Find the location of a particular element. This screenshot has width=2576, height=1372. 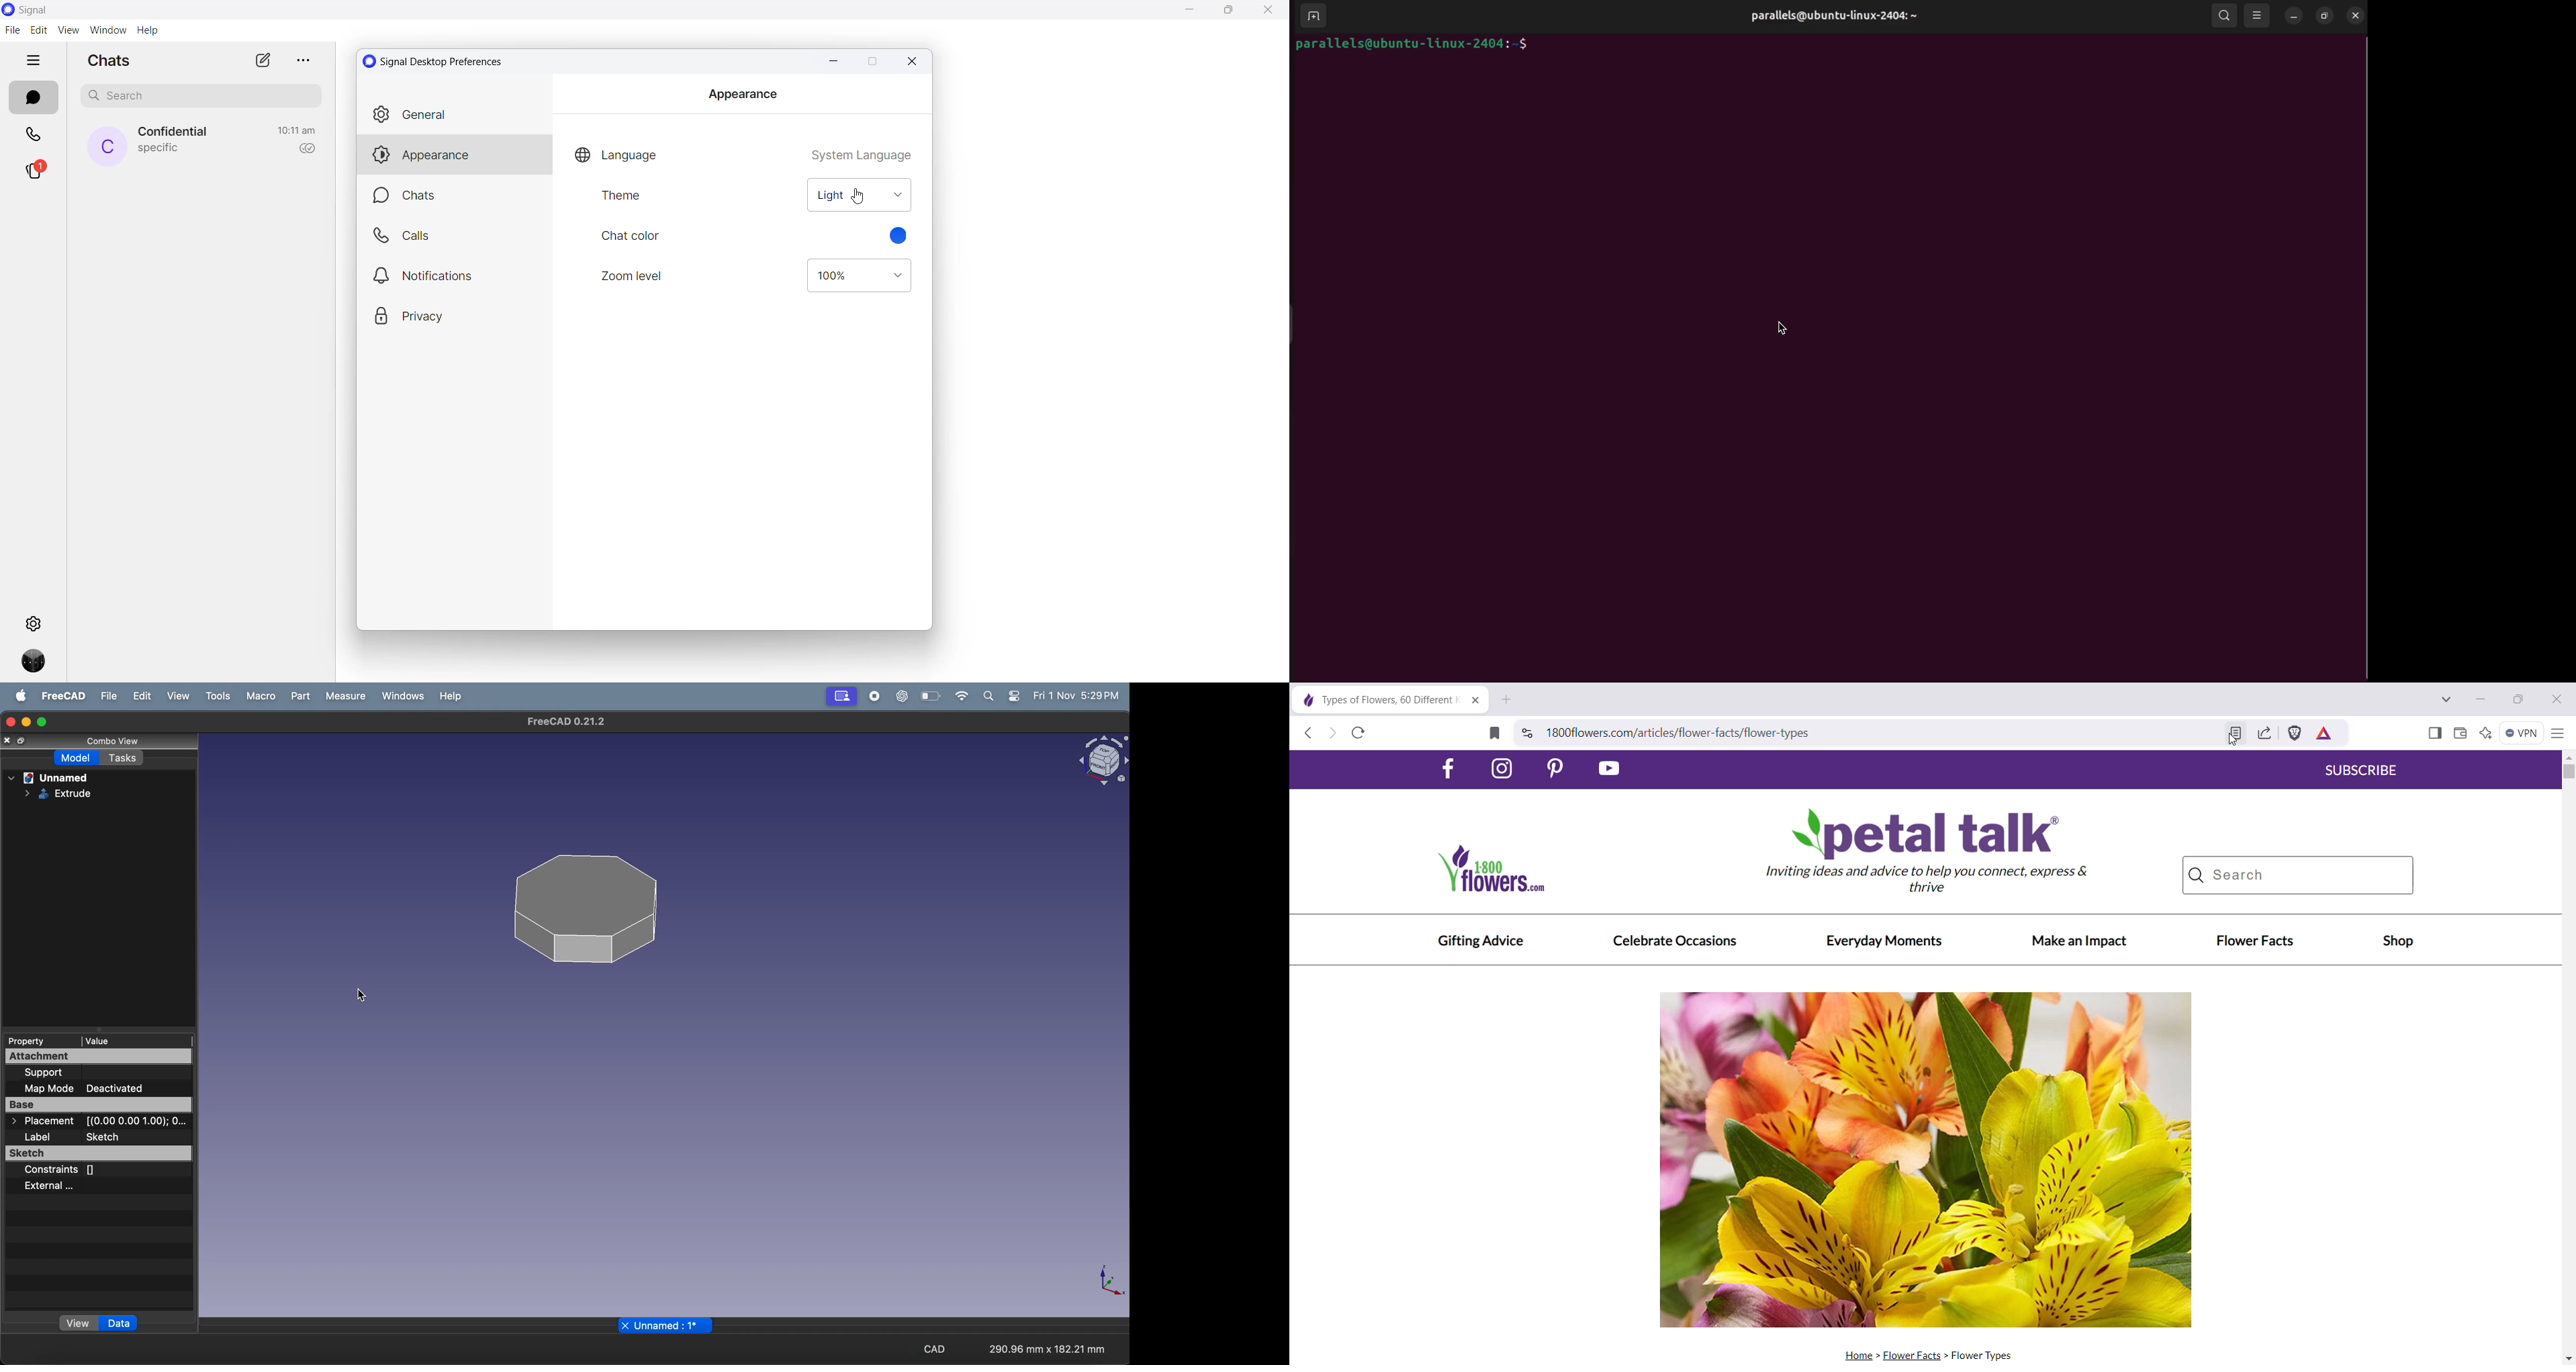

label is located at coordinates (35, 1138).